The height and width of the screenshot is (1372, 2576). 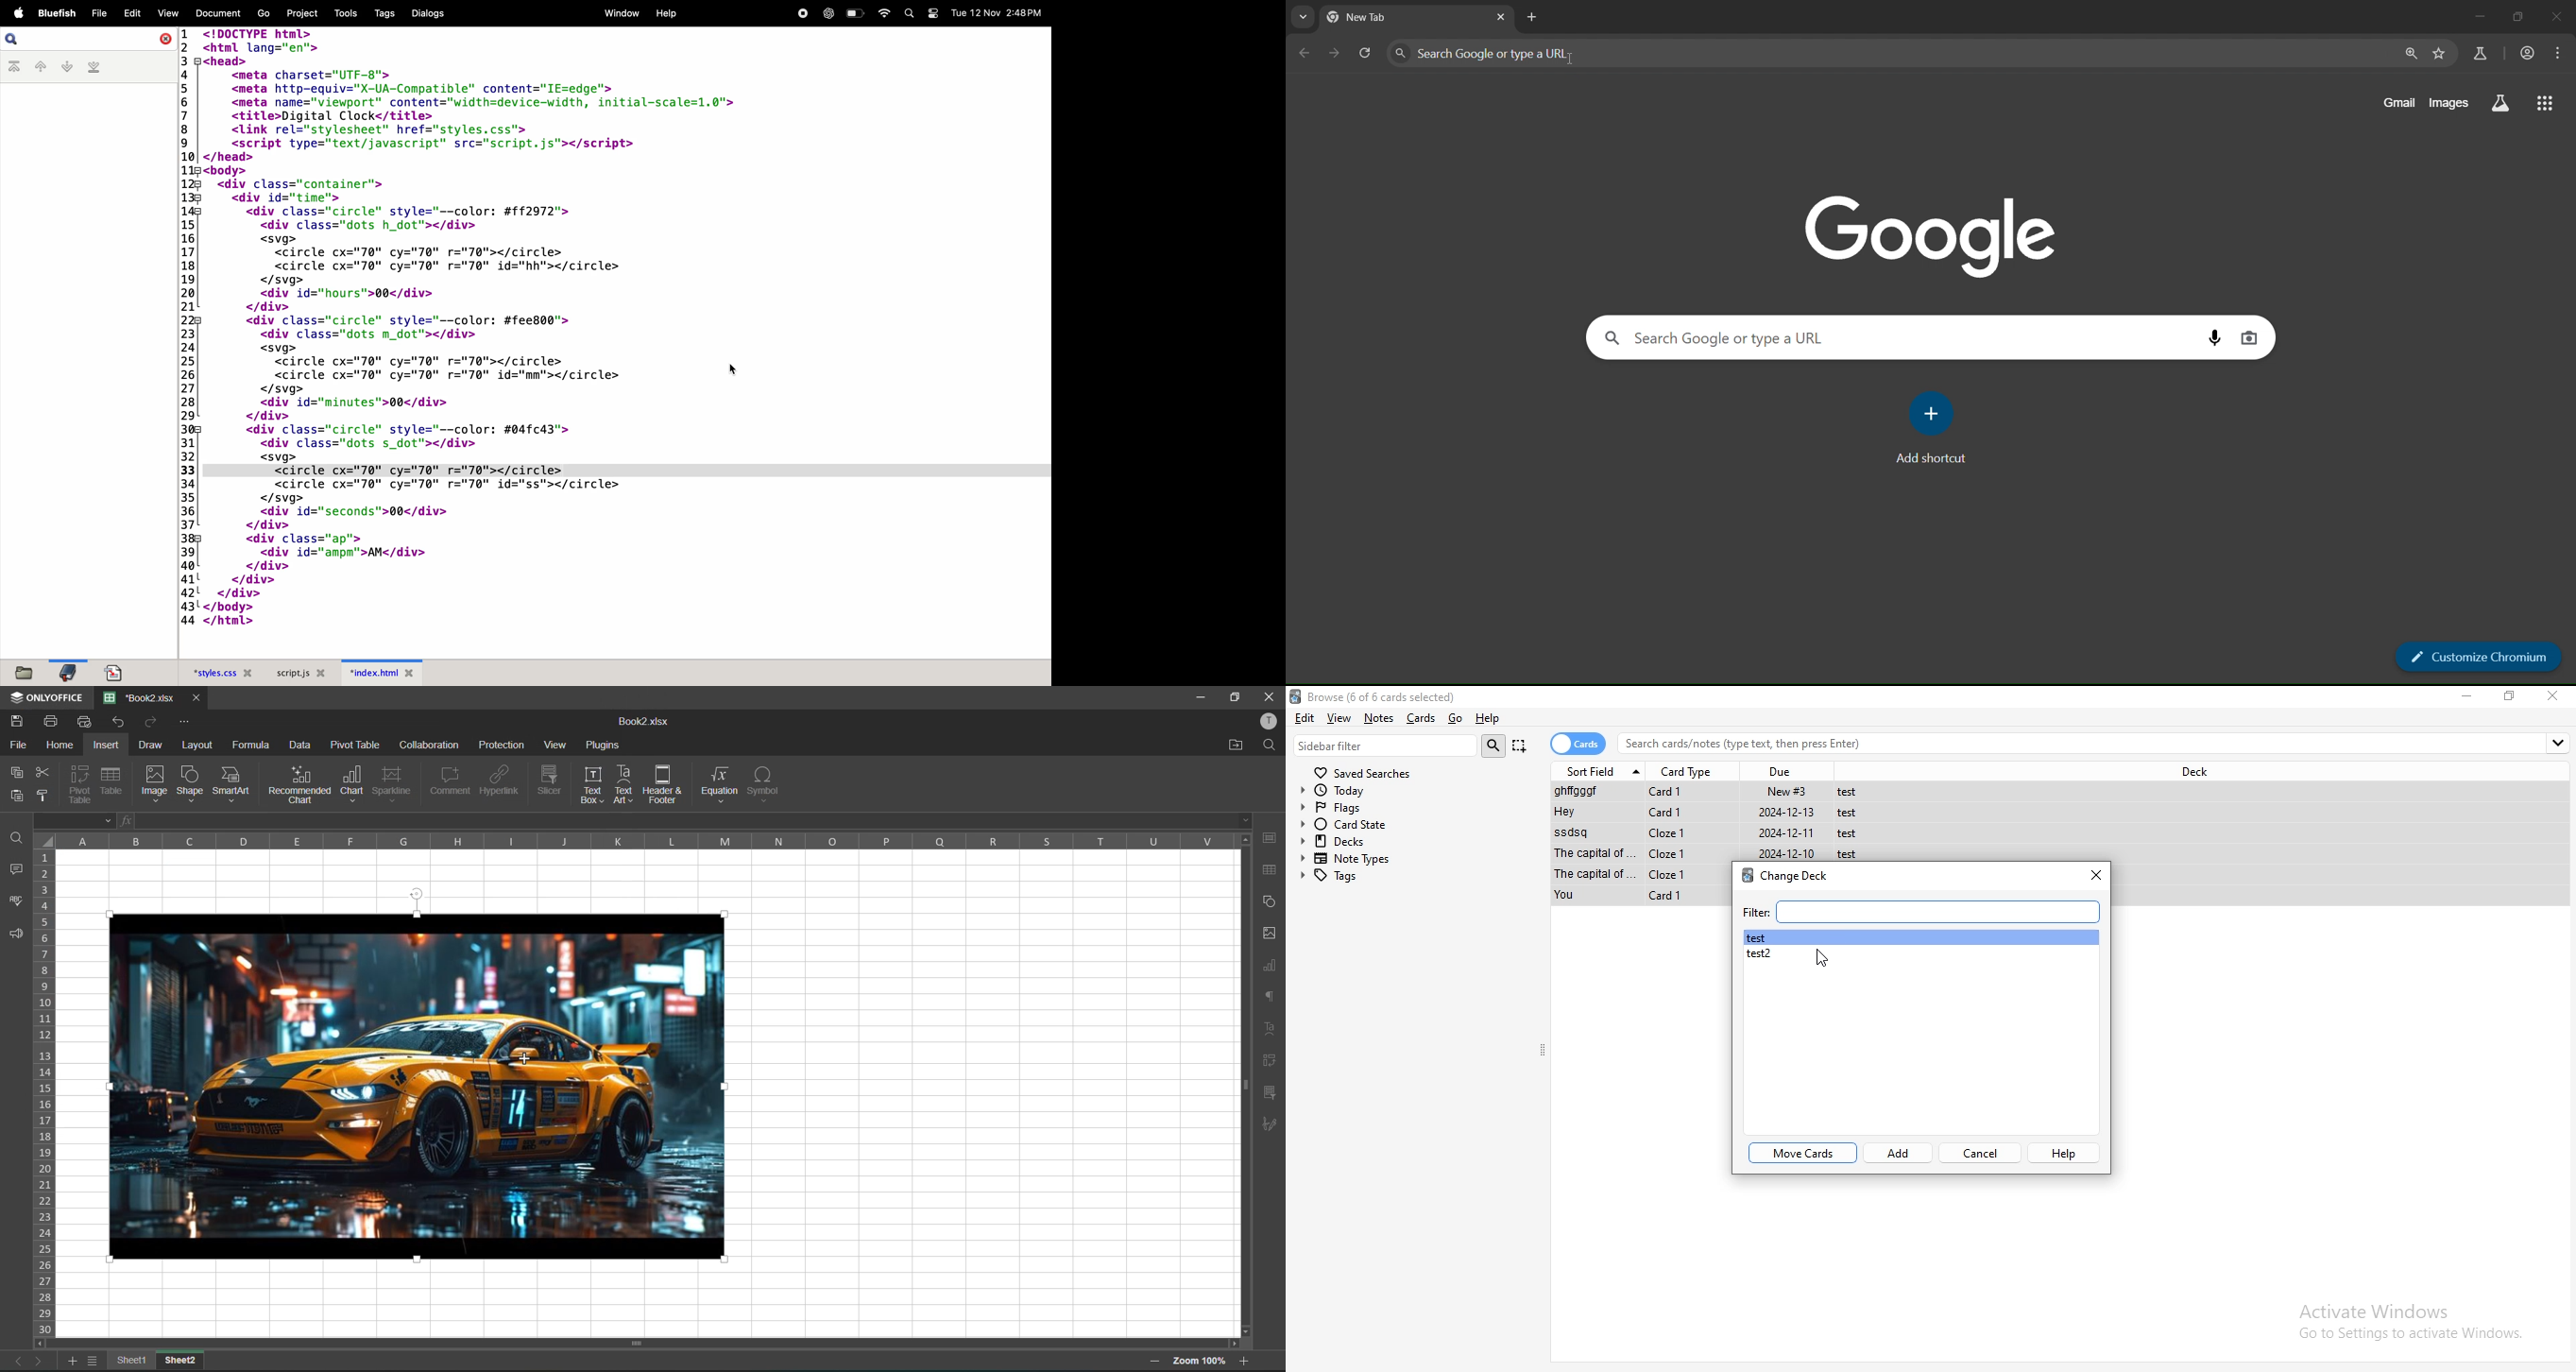 I want to click on Browse (0 of 6 cards selected), so click(x=1390, y=695).